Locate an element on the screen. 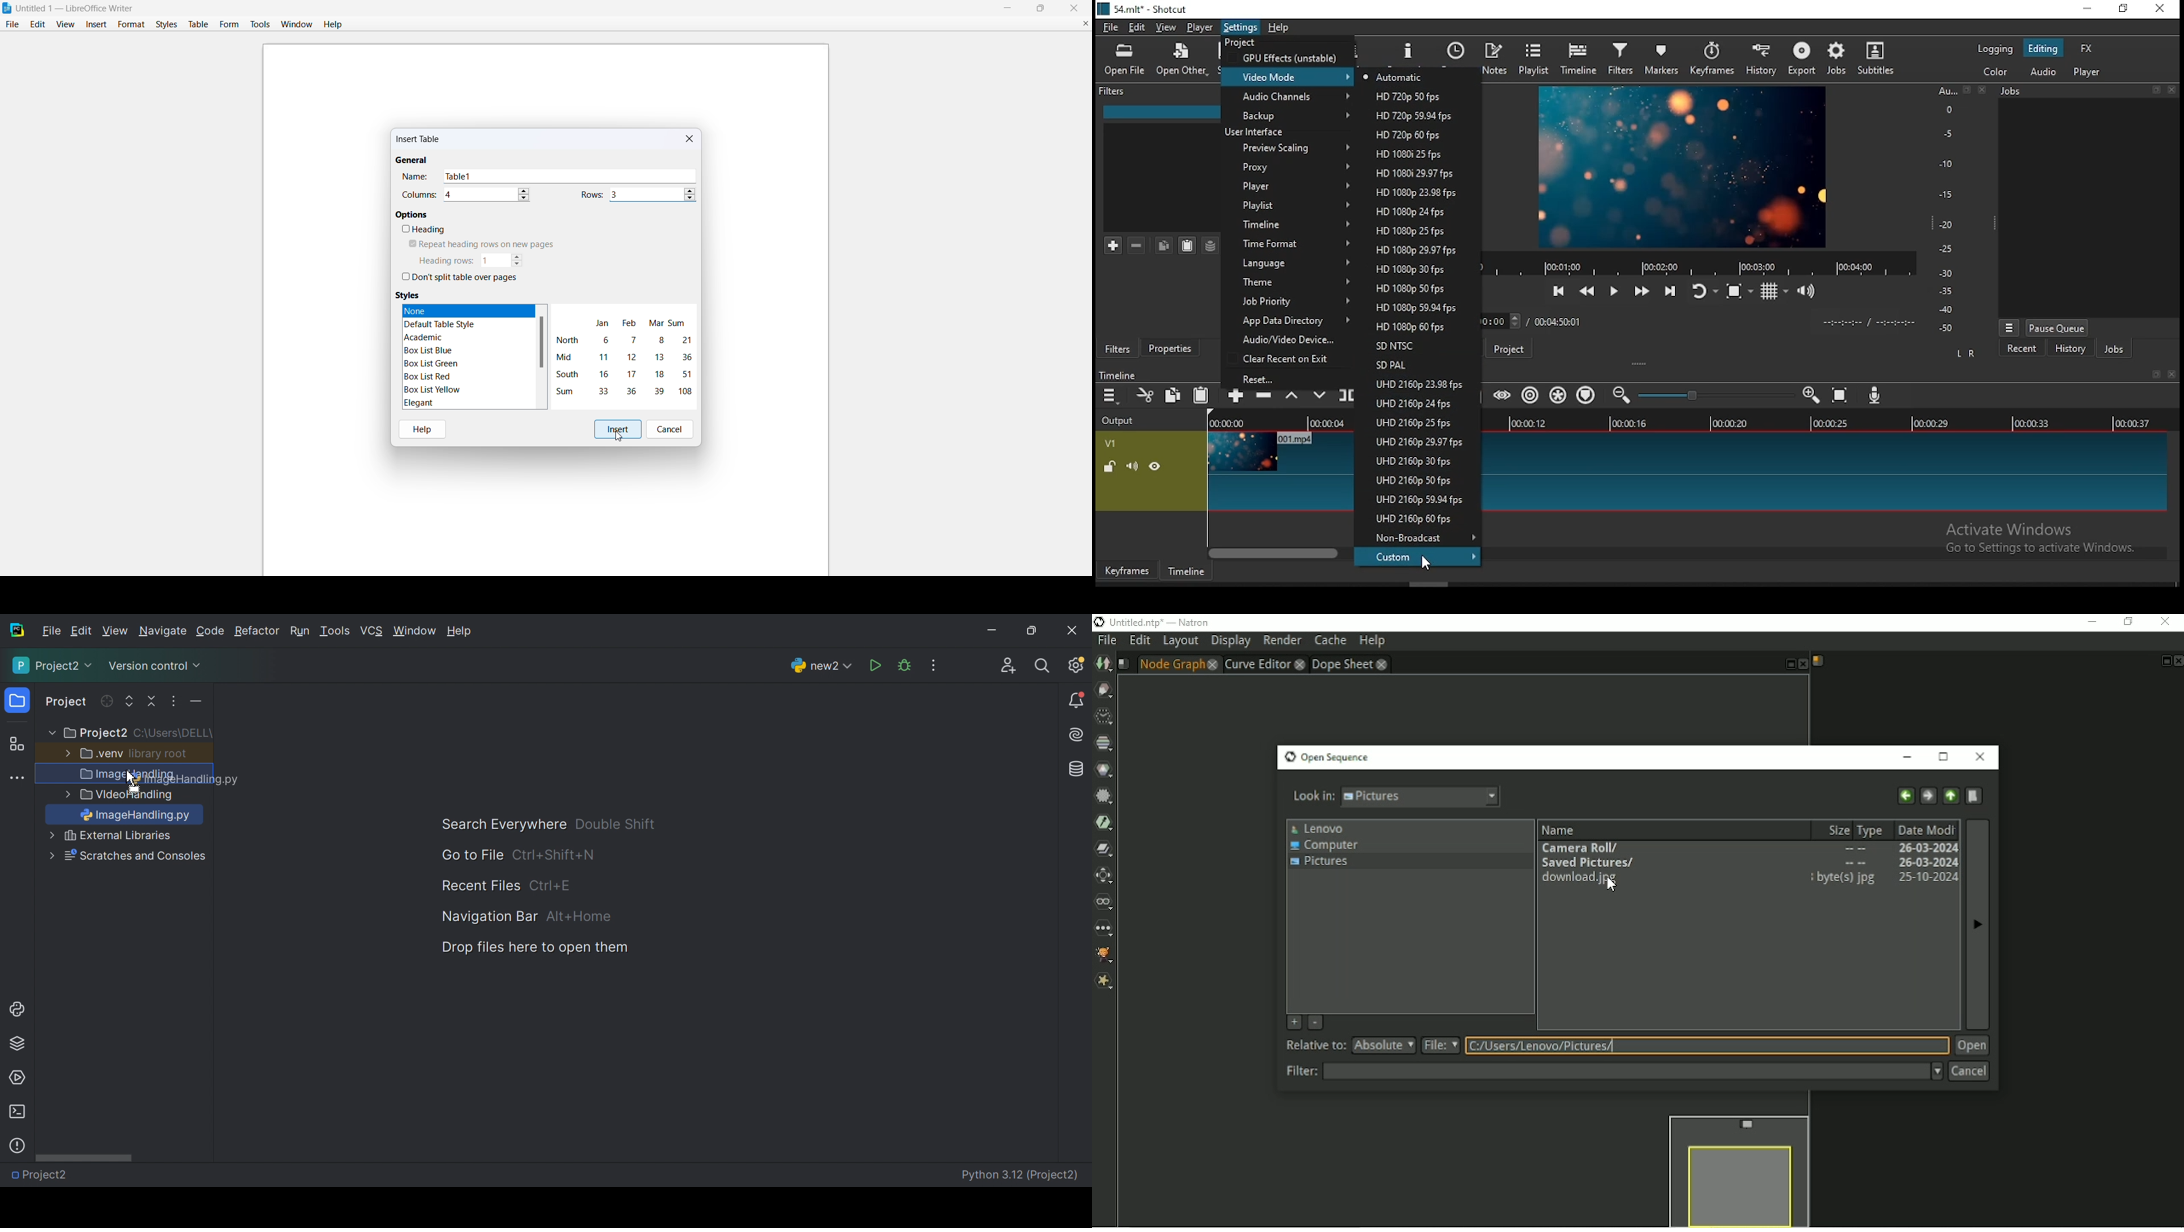 Image resolution: width=2184 pixels, height=1232 pixels. help is located at coordinates (424, 428).